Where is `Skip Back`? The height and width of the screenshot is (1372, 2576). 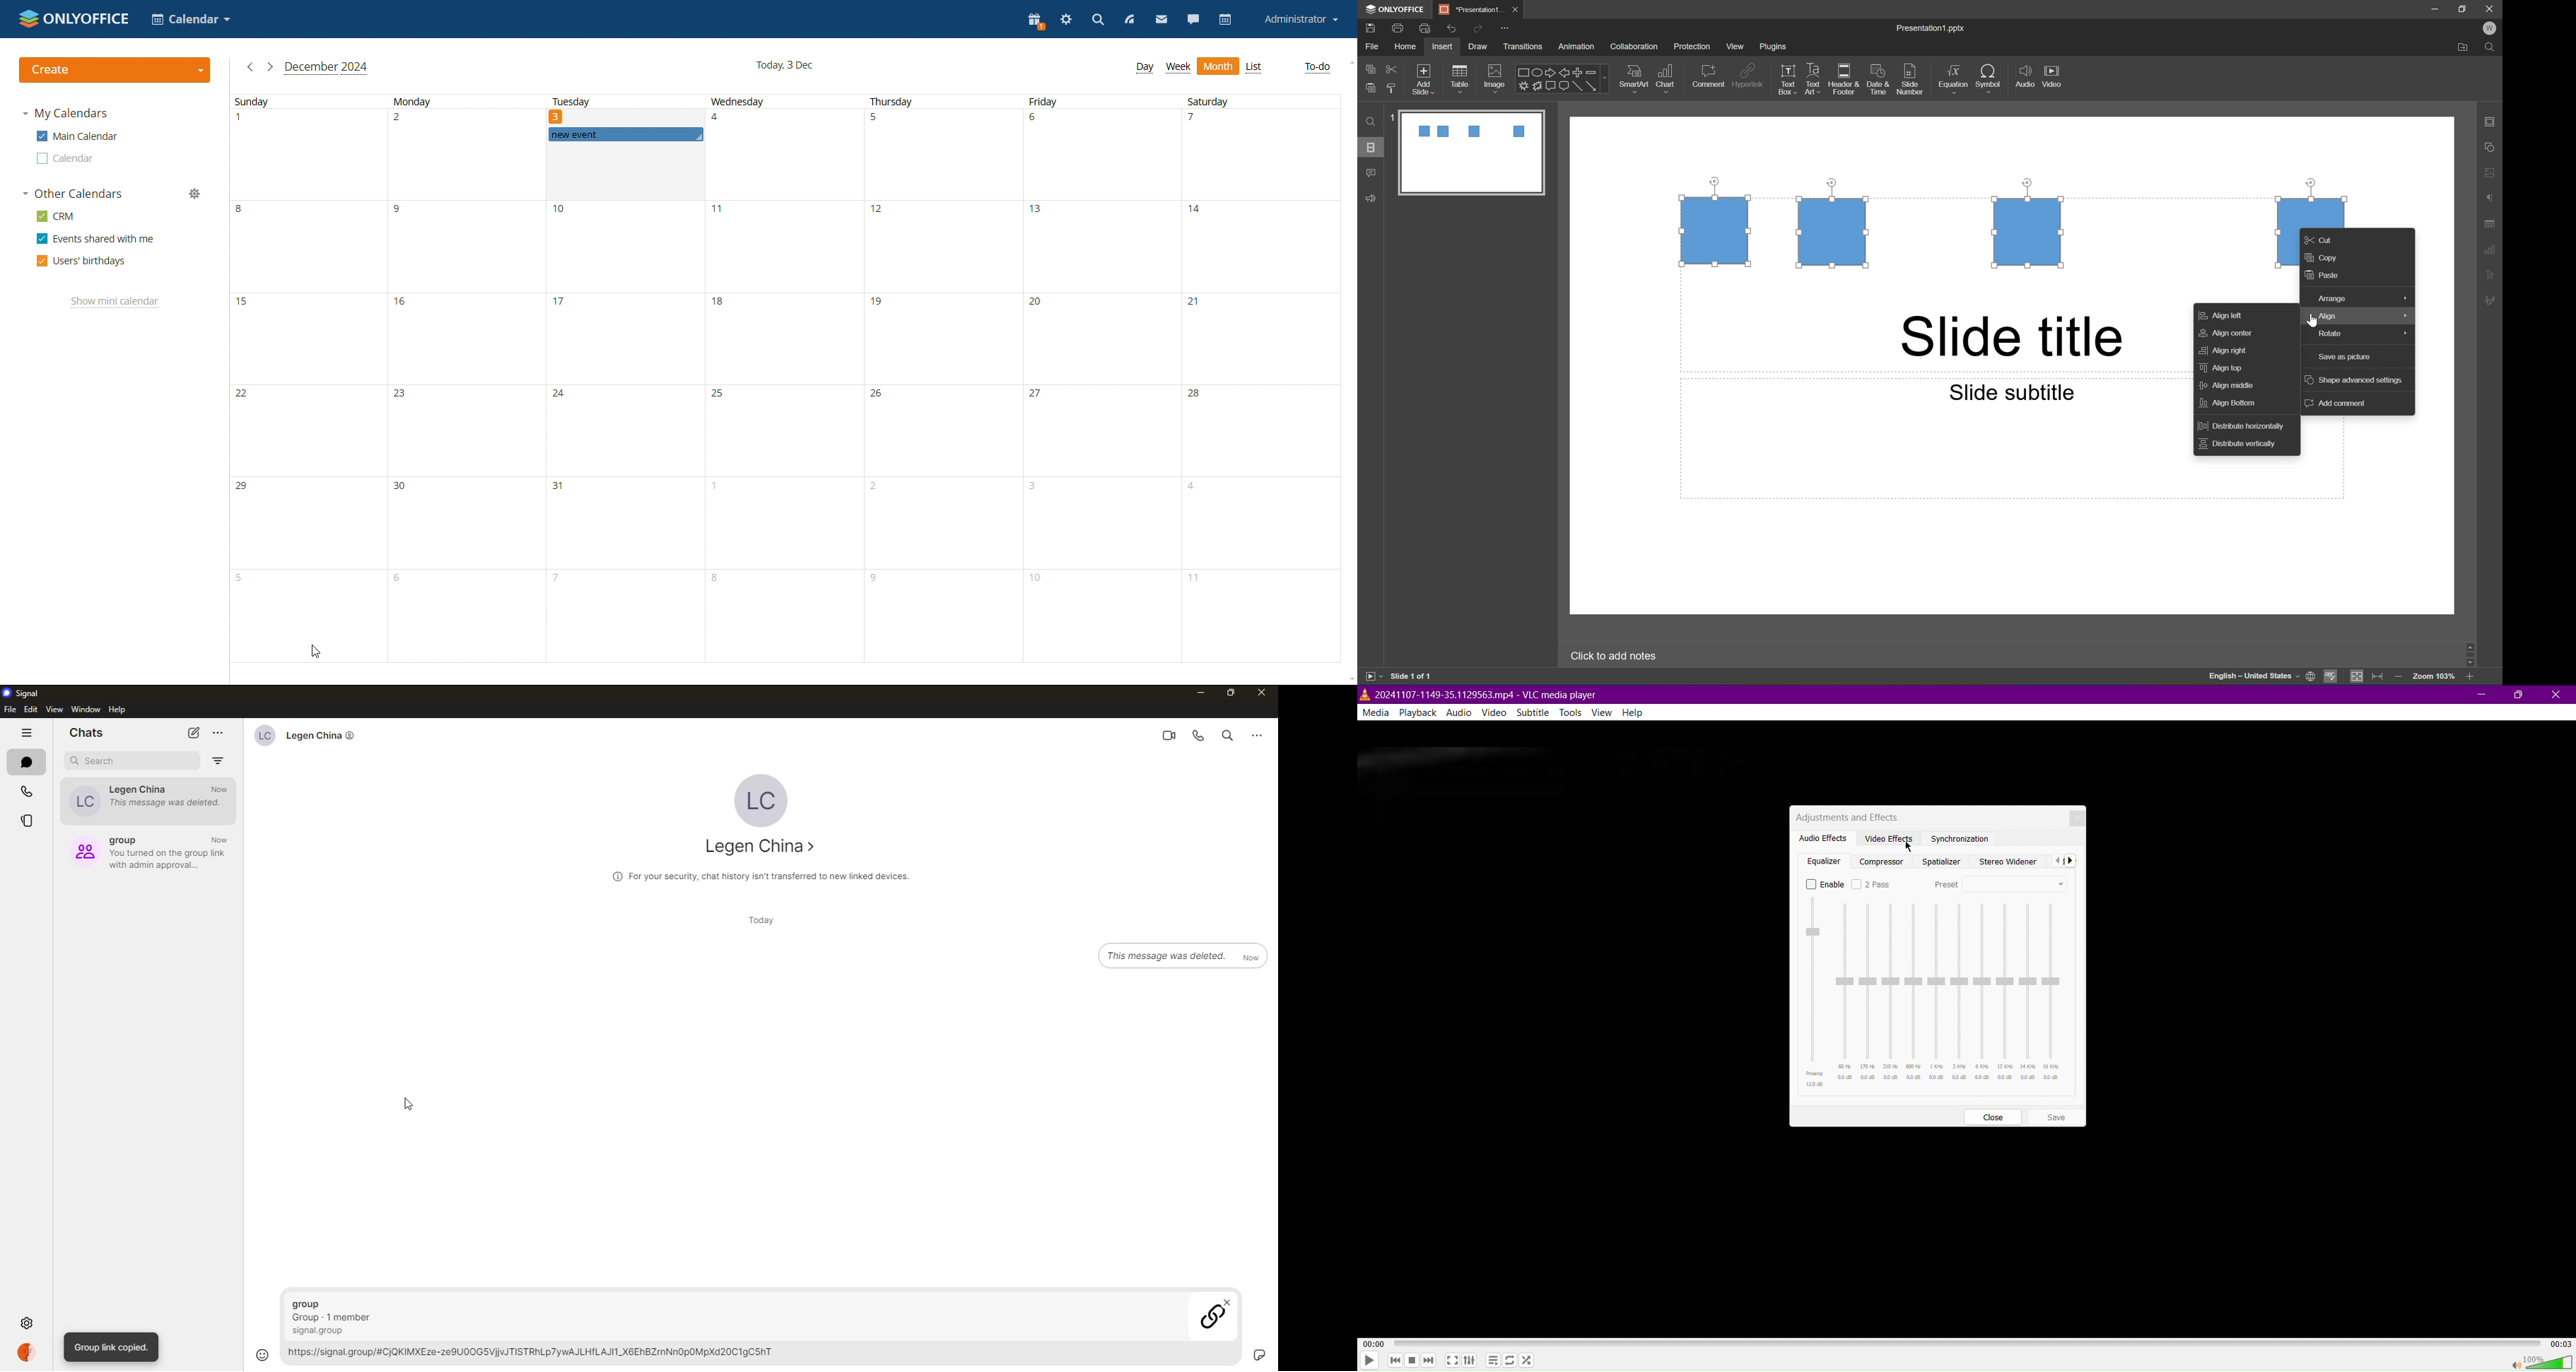 Skip Back is located at coordinates (1394, 1361).